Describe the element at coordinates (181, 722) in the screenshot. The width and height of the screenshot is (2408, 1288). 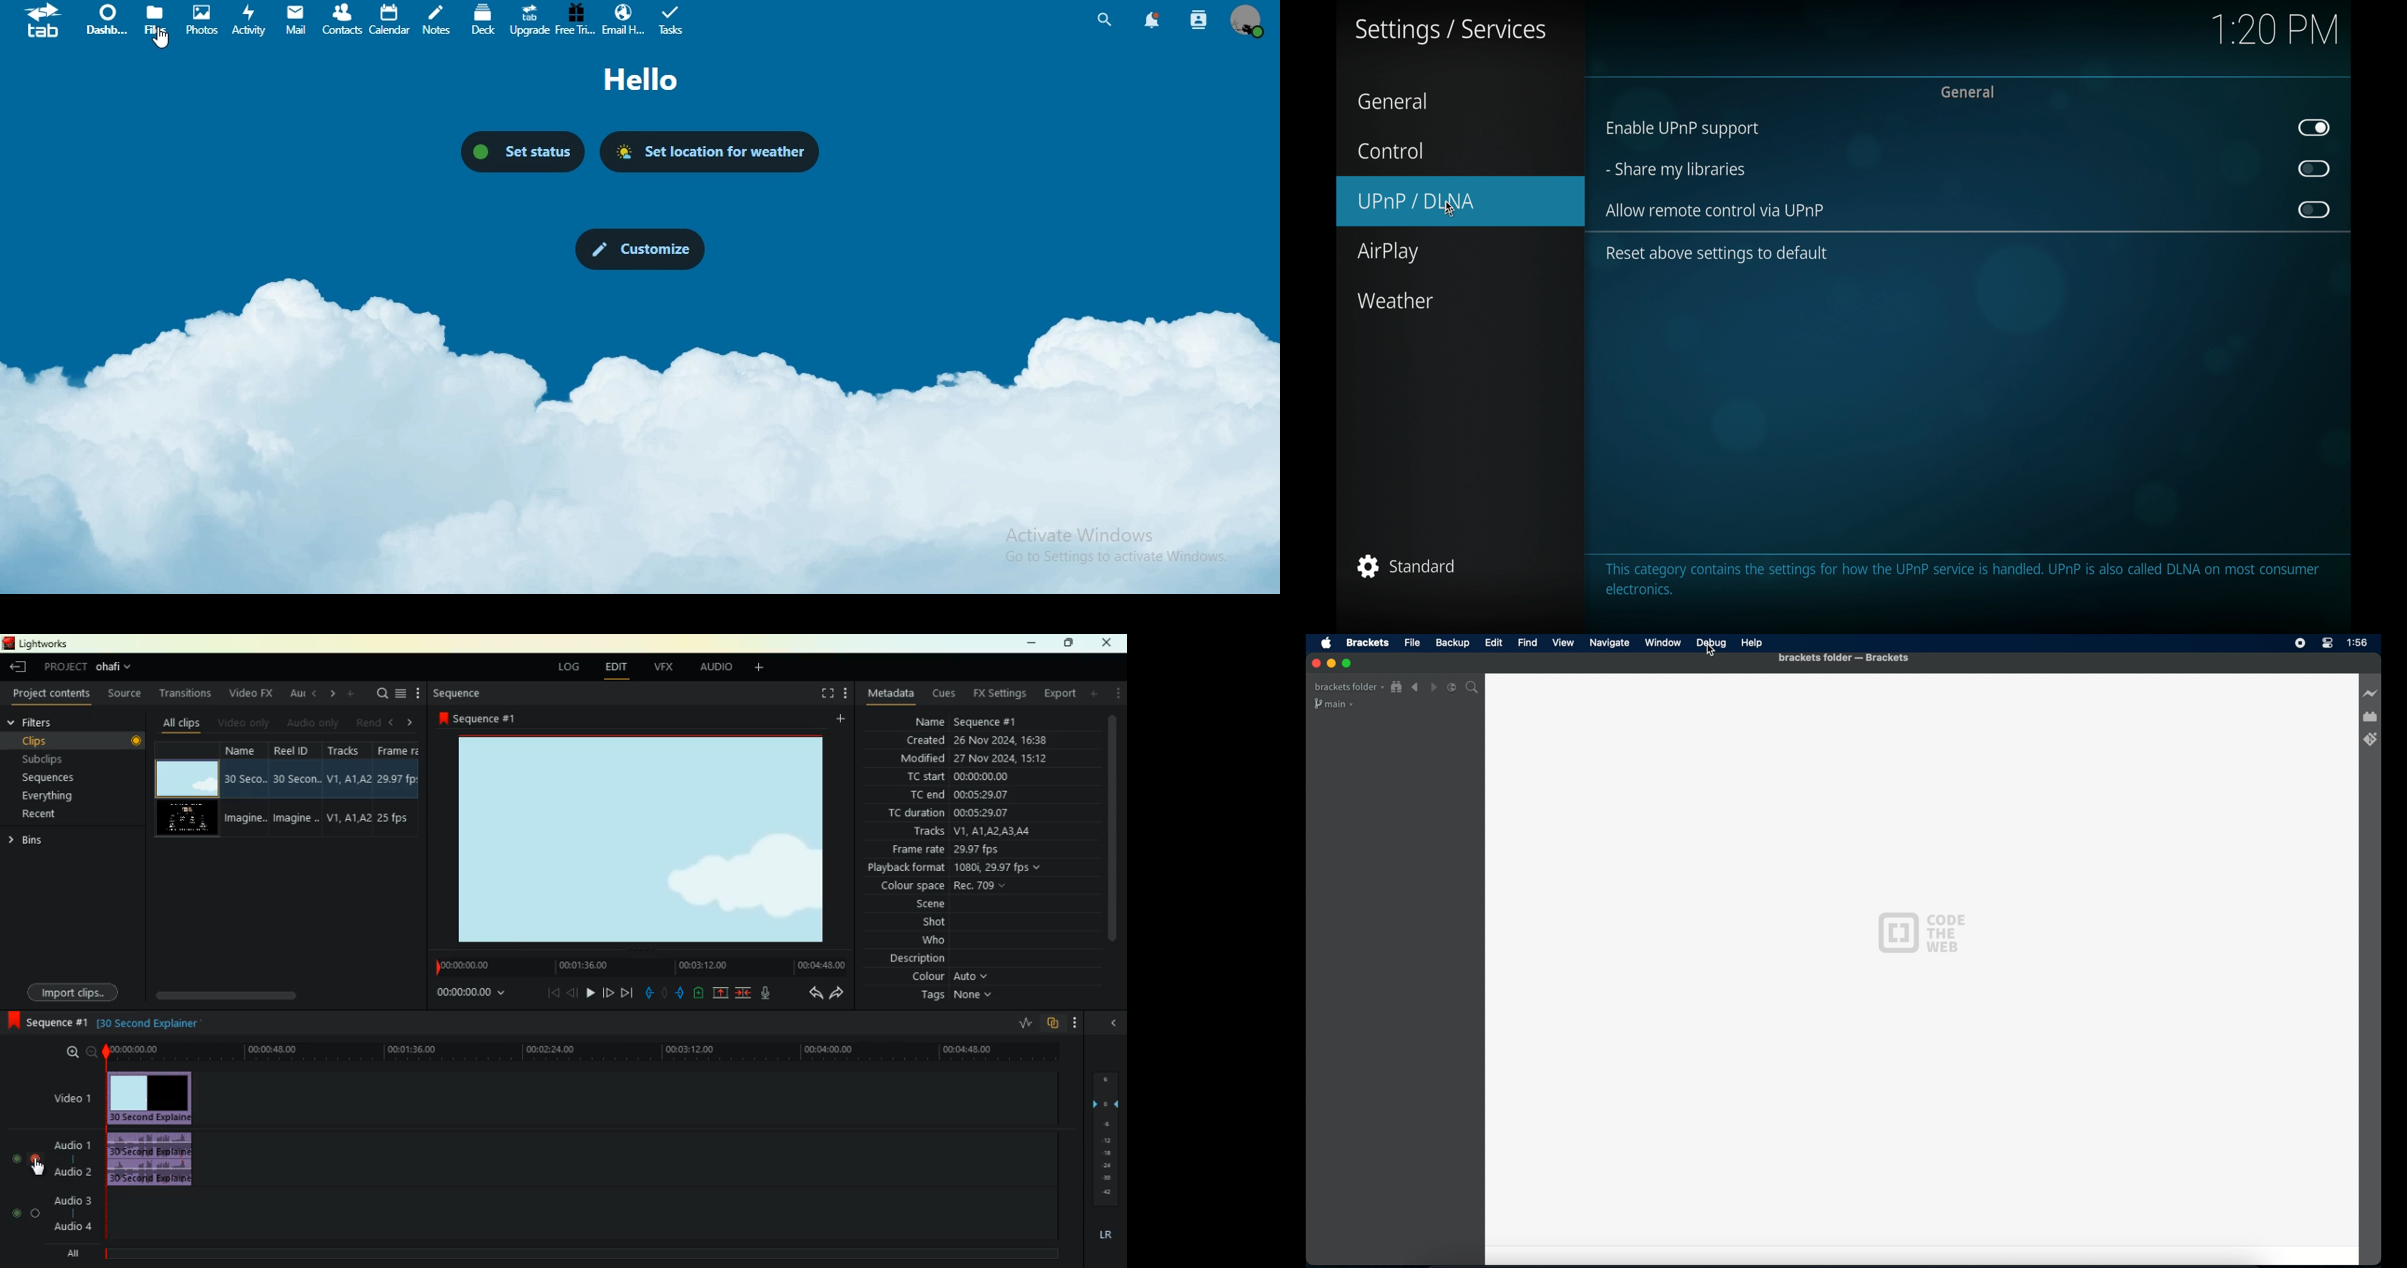
I see `all clips` at that location.